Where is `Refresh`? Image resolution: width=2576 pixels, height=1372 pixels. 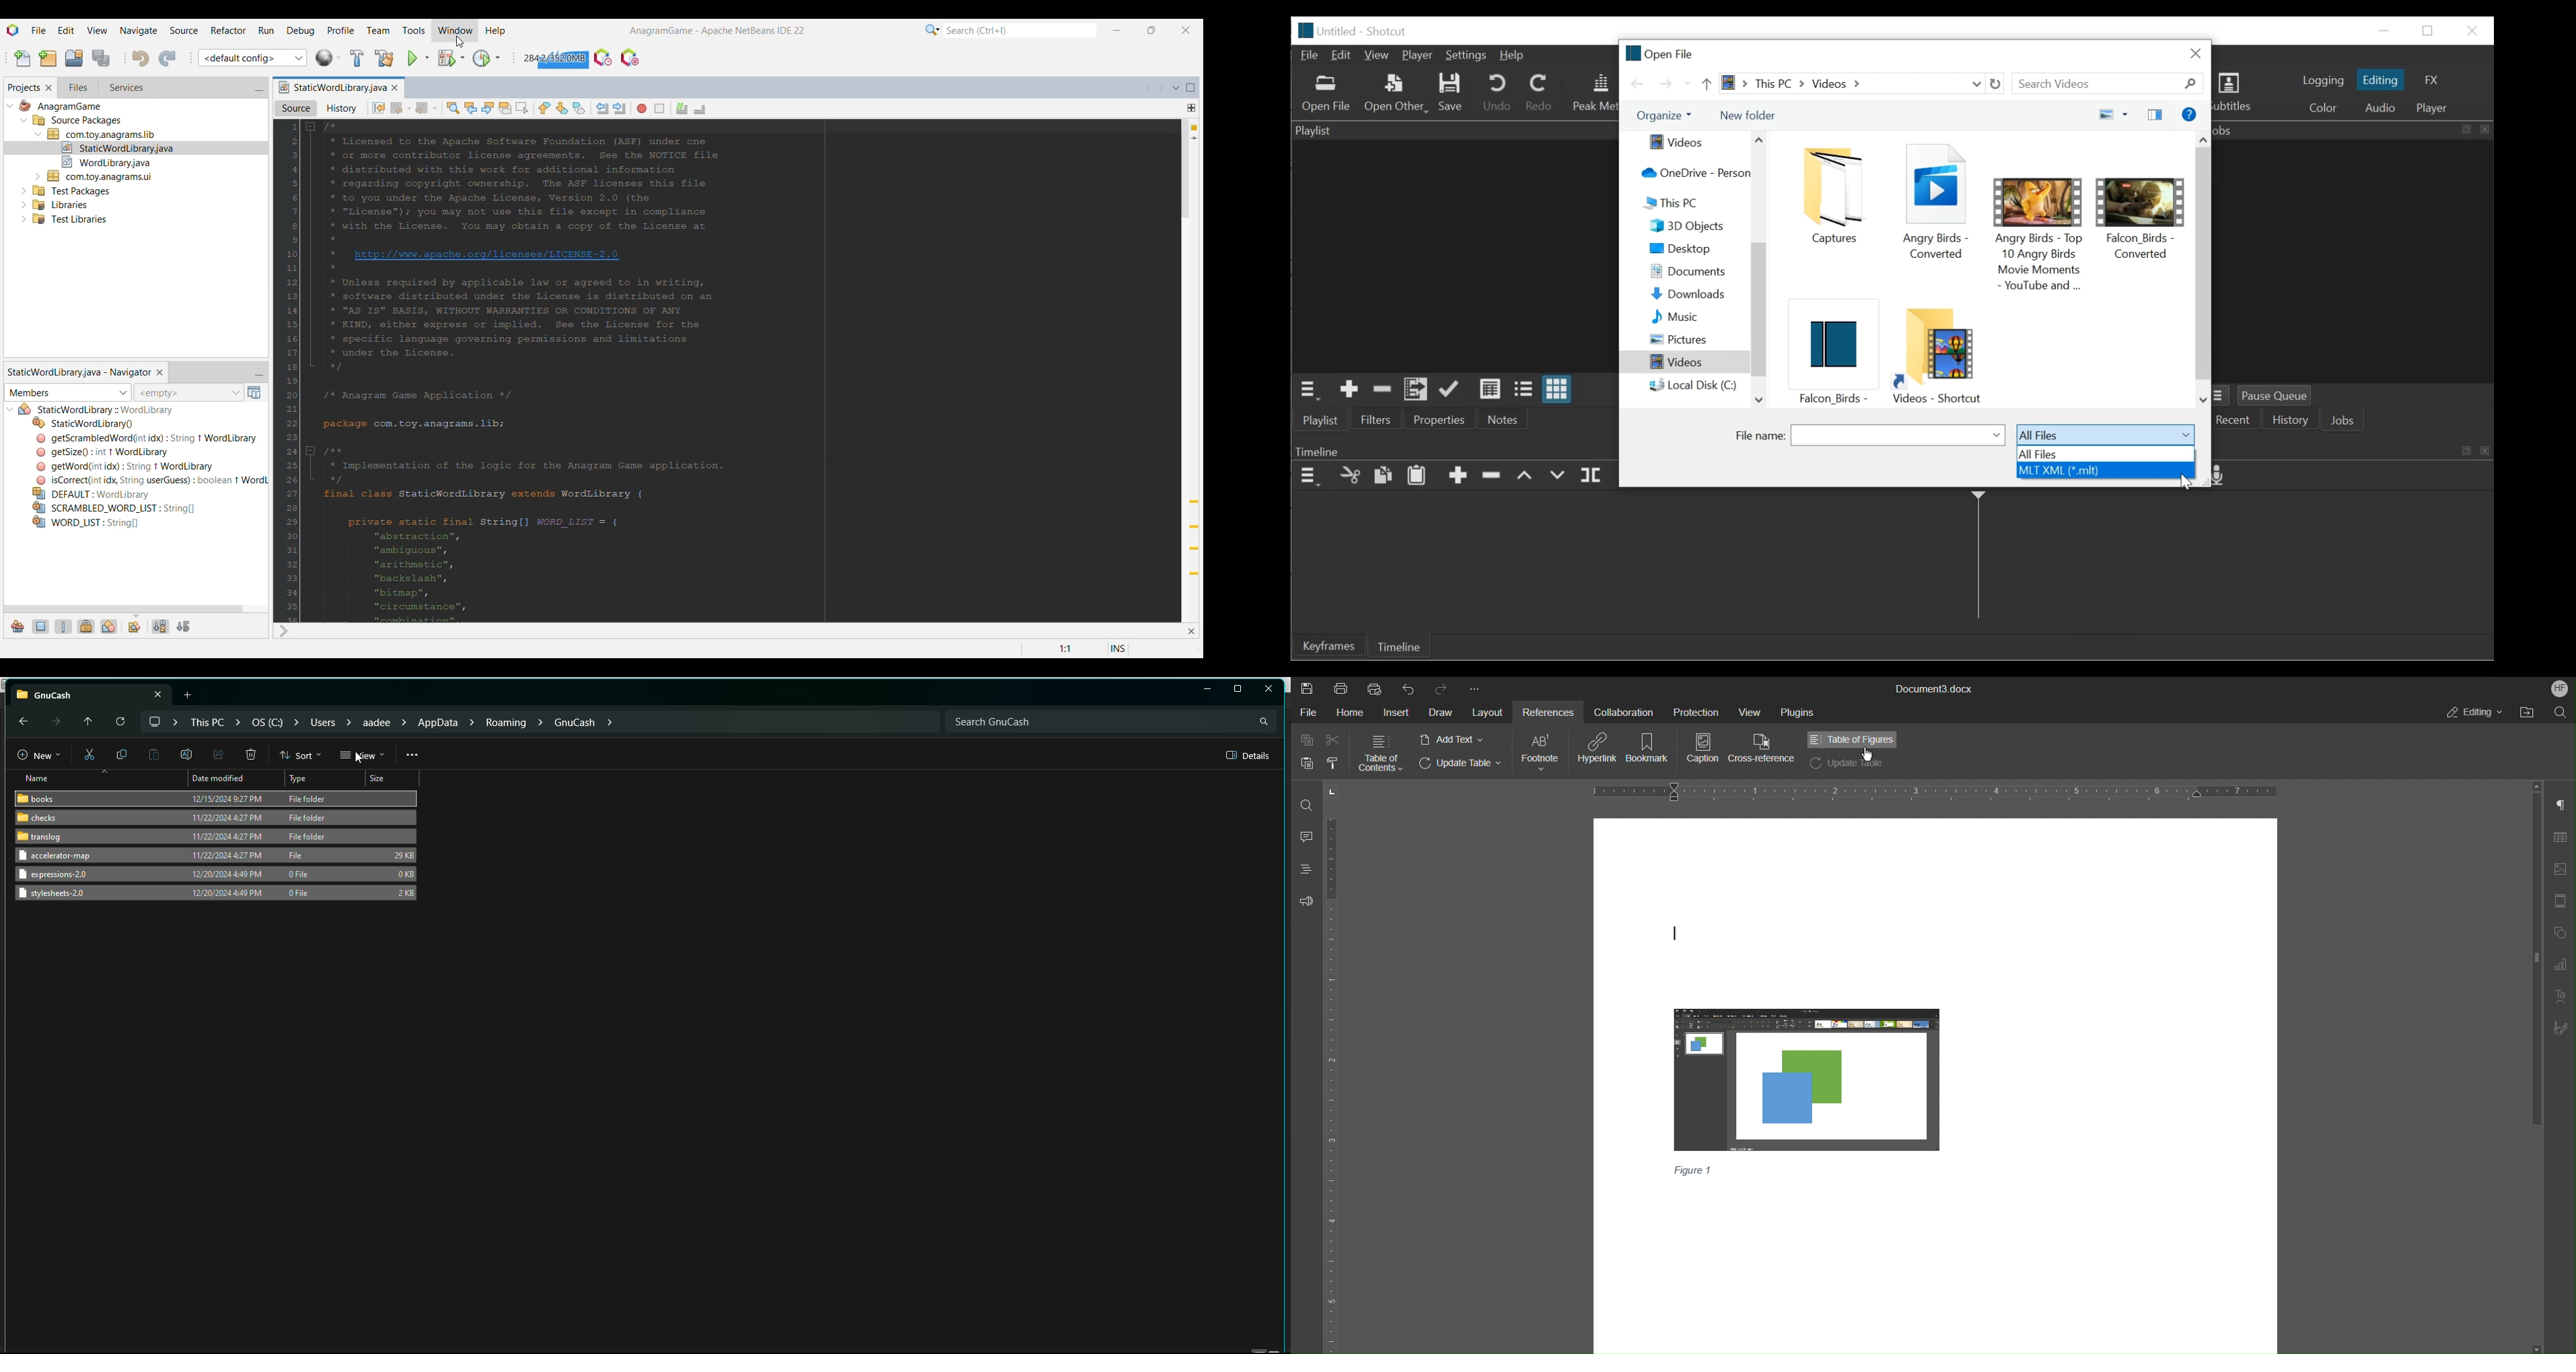 Refresh is located at coordinates (1999, 84).